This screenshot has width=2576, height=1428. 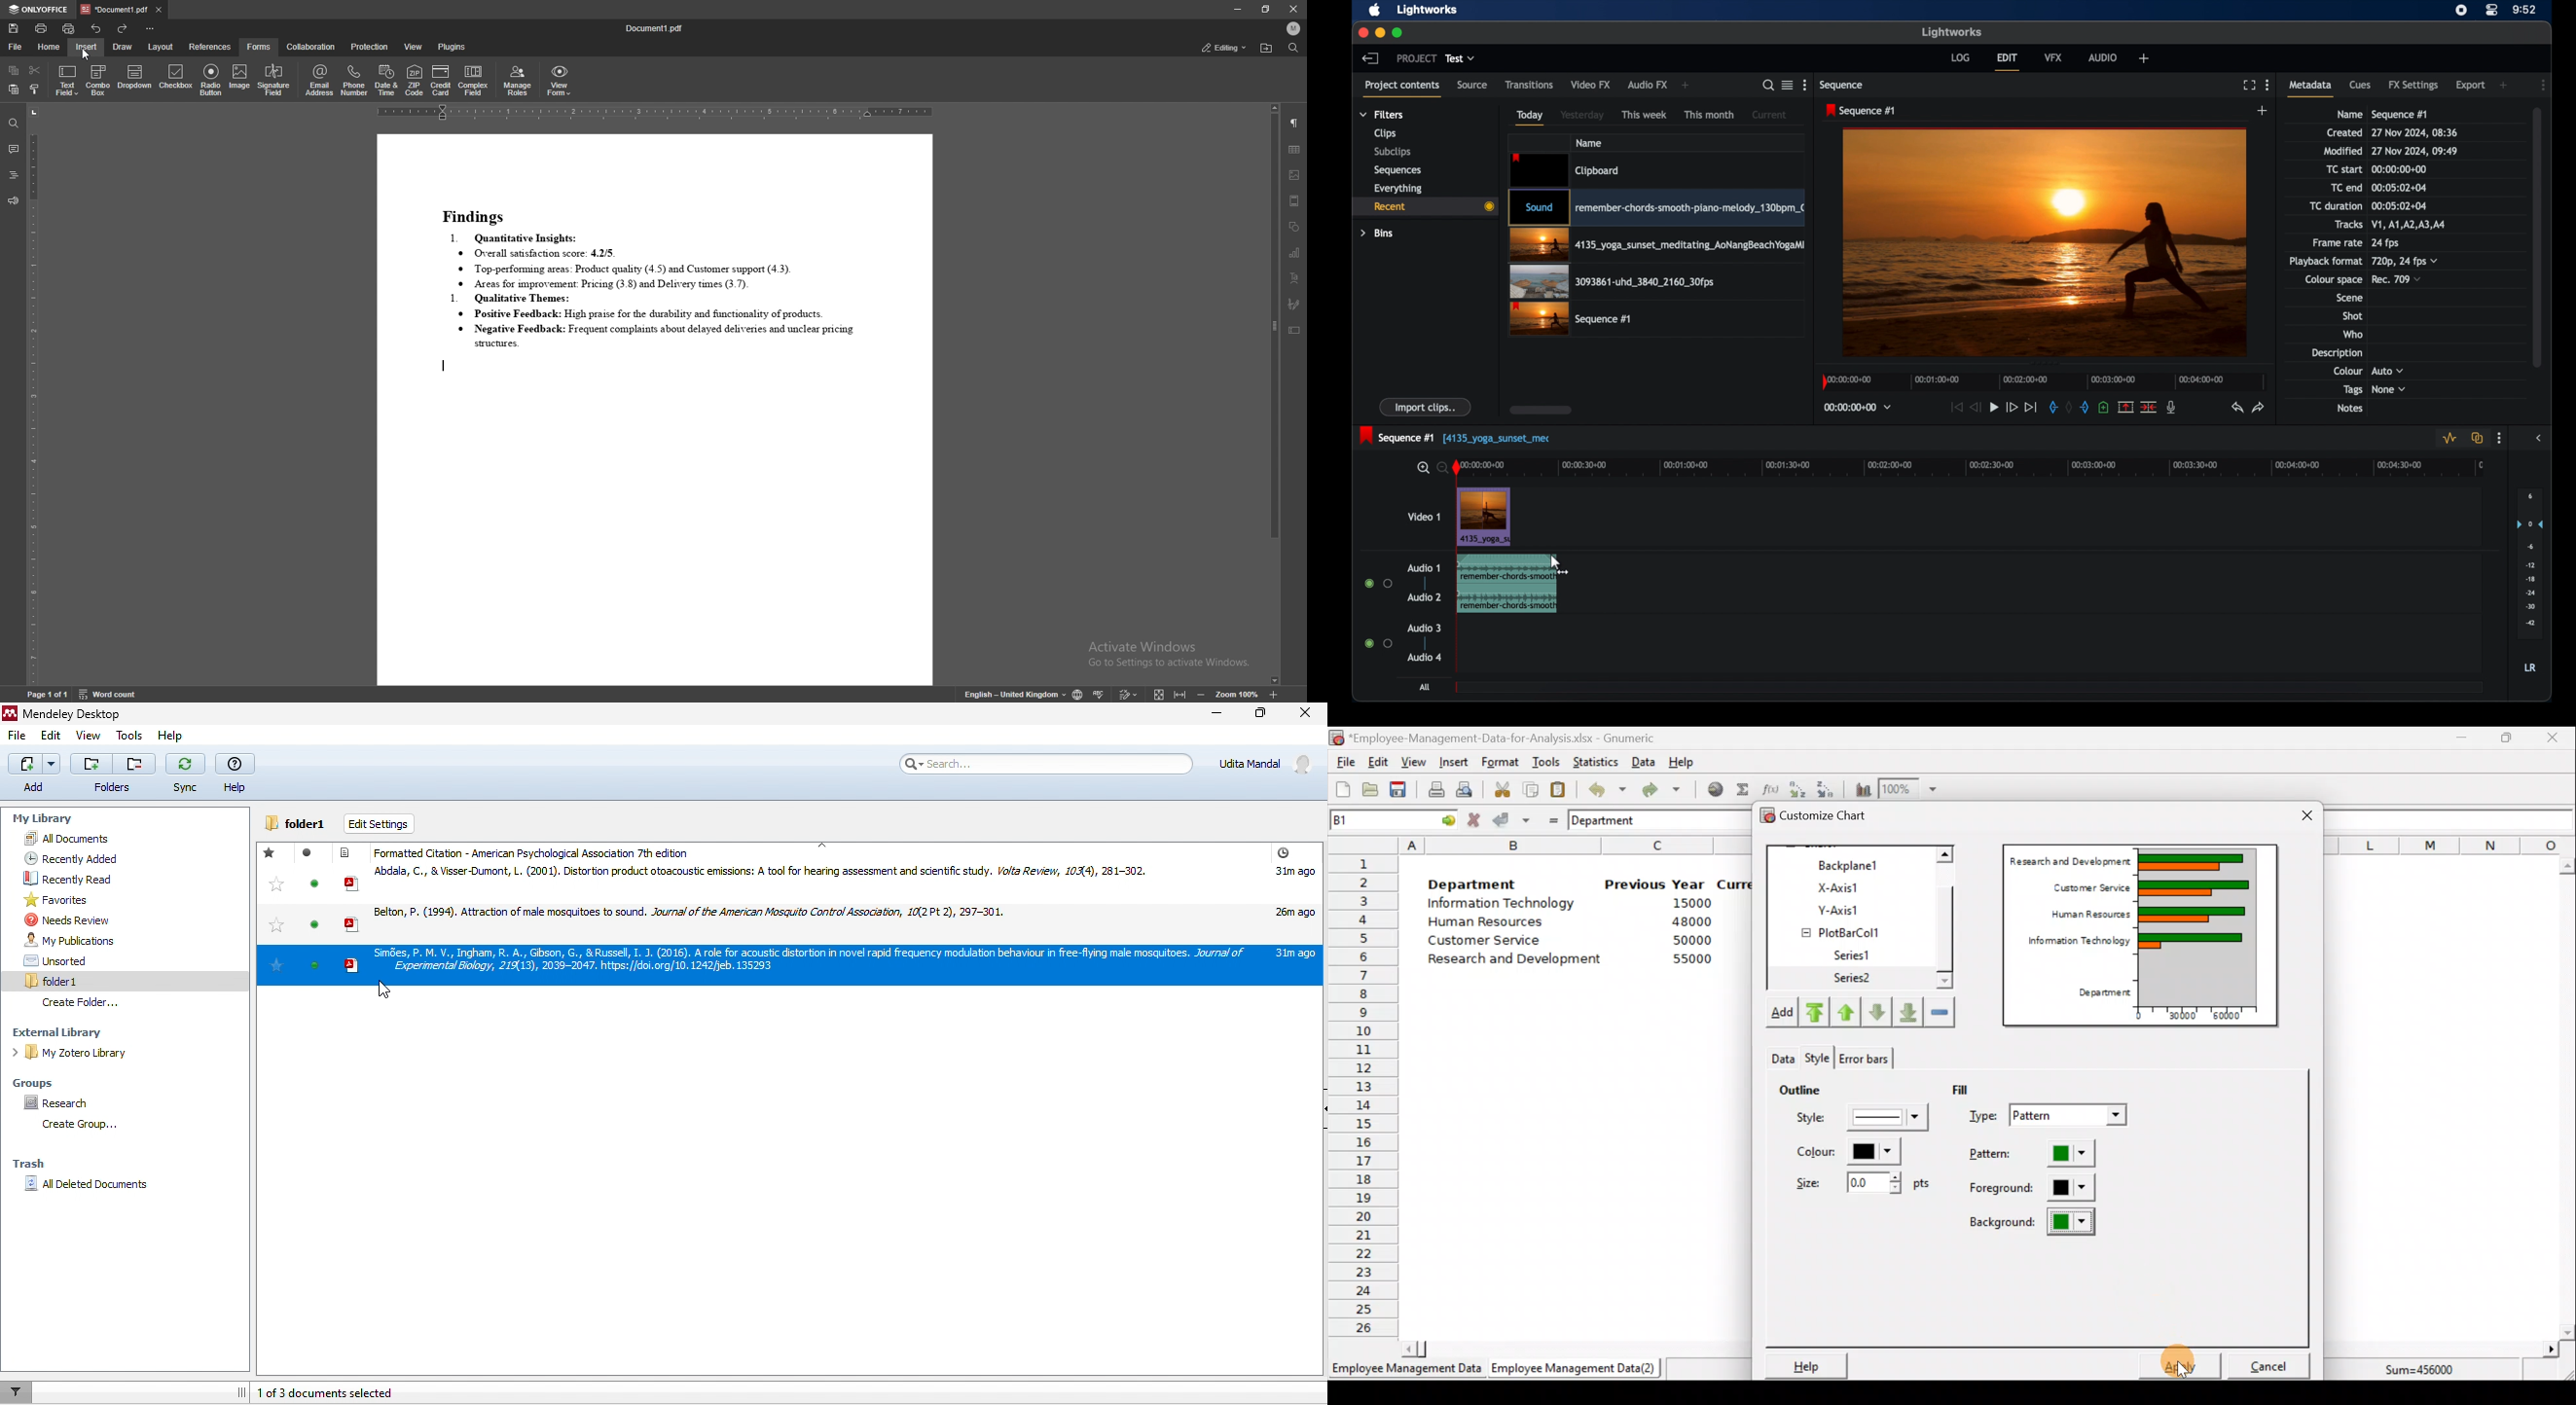 I want to click on 30000, so click(x=2182, y=1014).